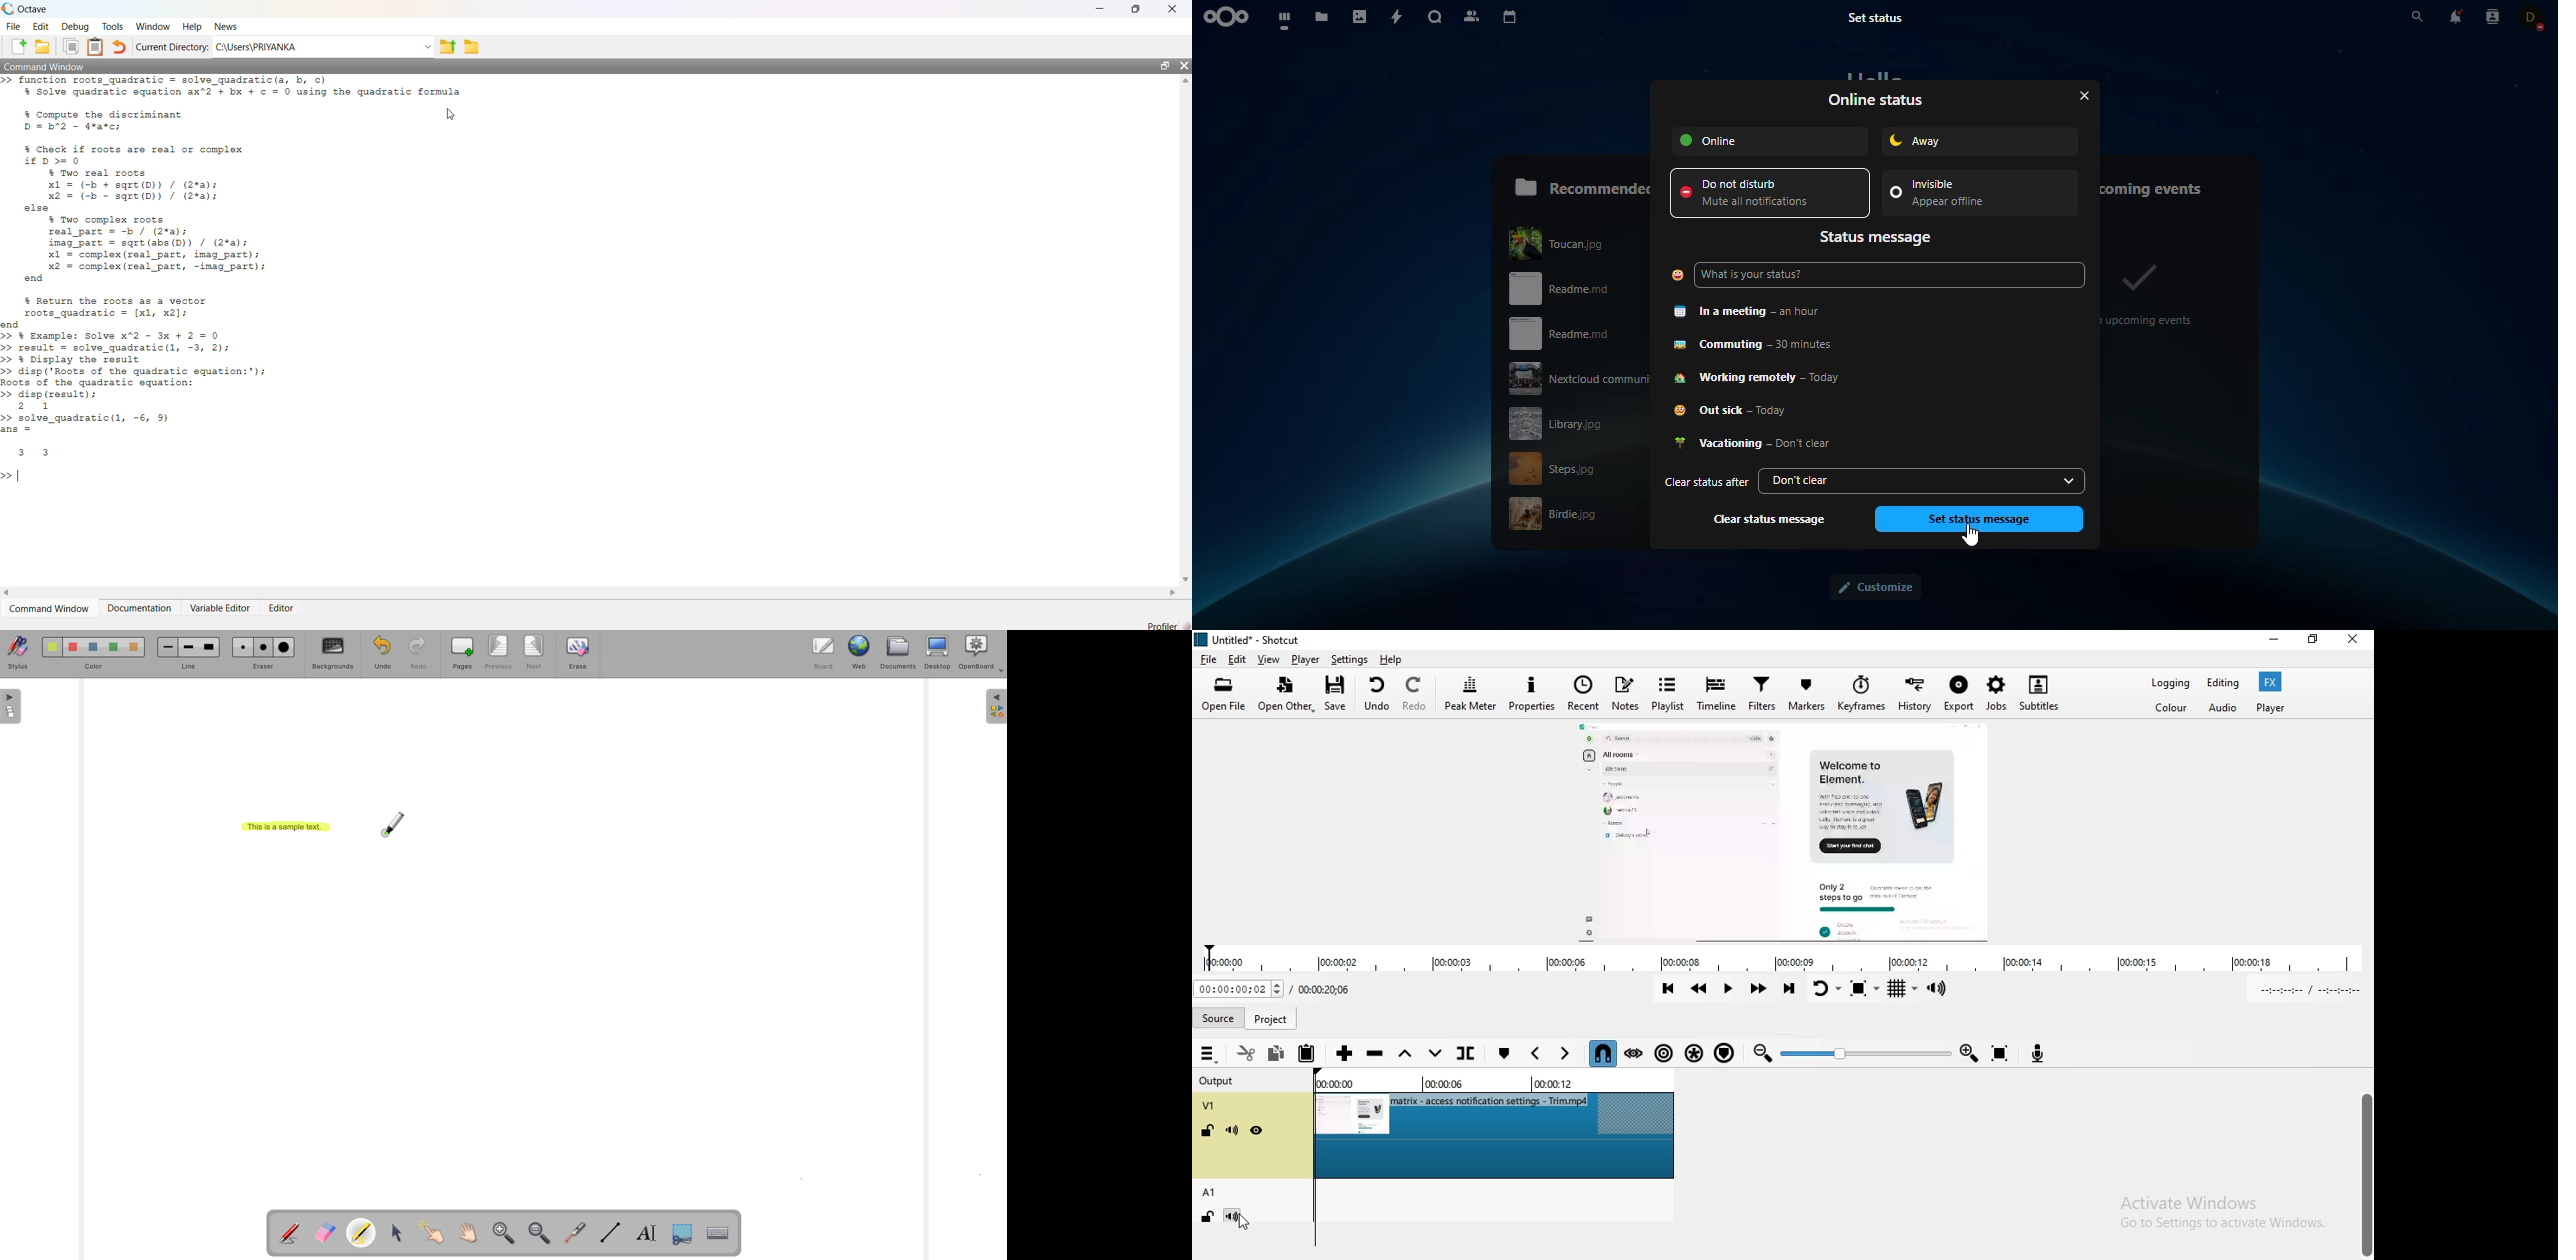 This screenshot has width=2576, height=1260. What do you see at coordinates (2274, 639) in the screenshot?
I see `Minimise` at bounding box center [2274, 639].